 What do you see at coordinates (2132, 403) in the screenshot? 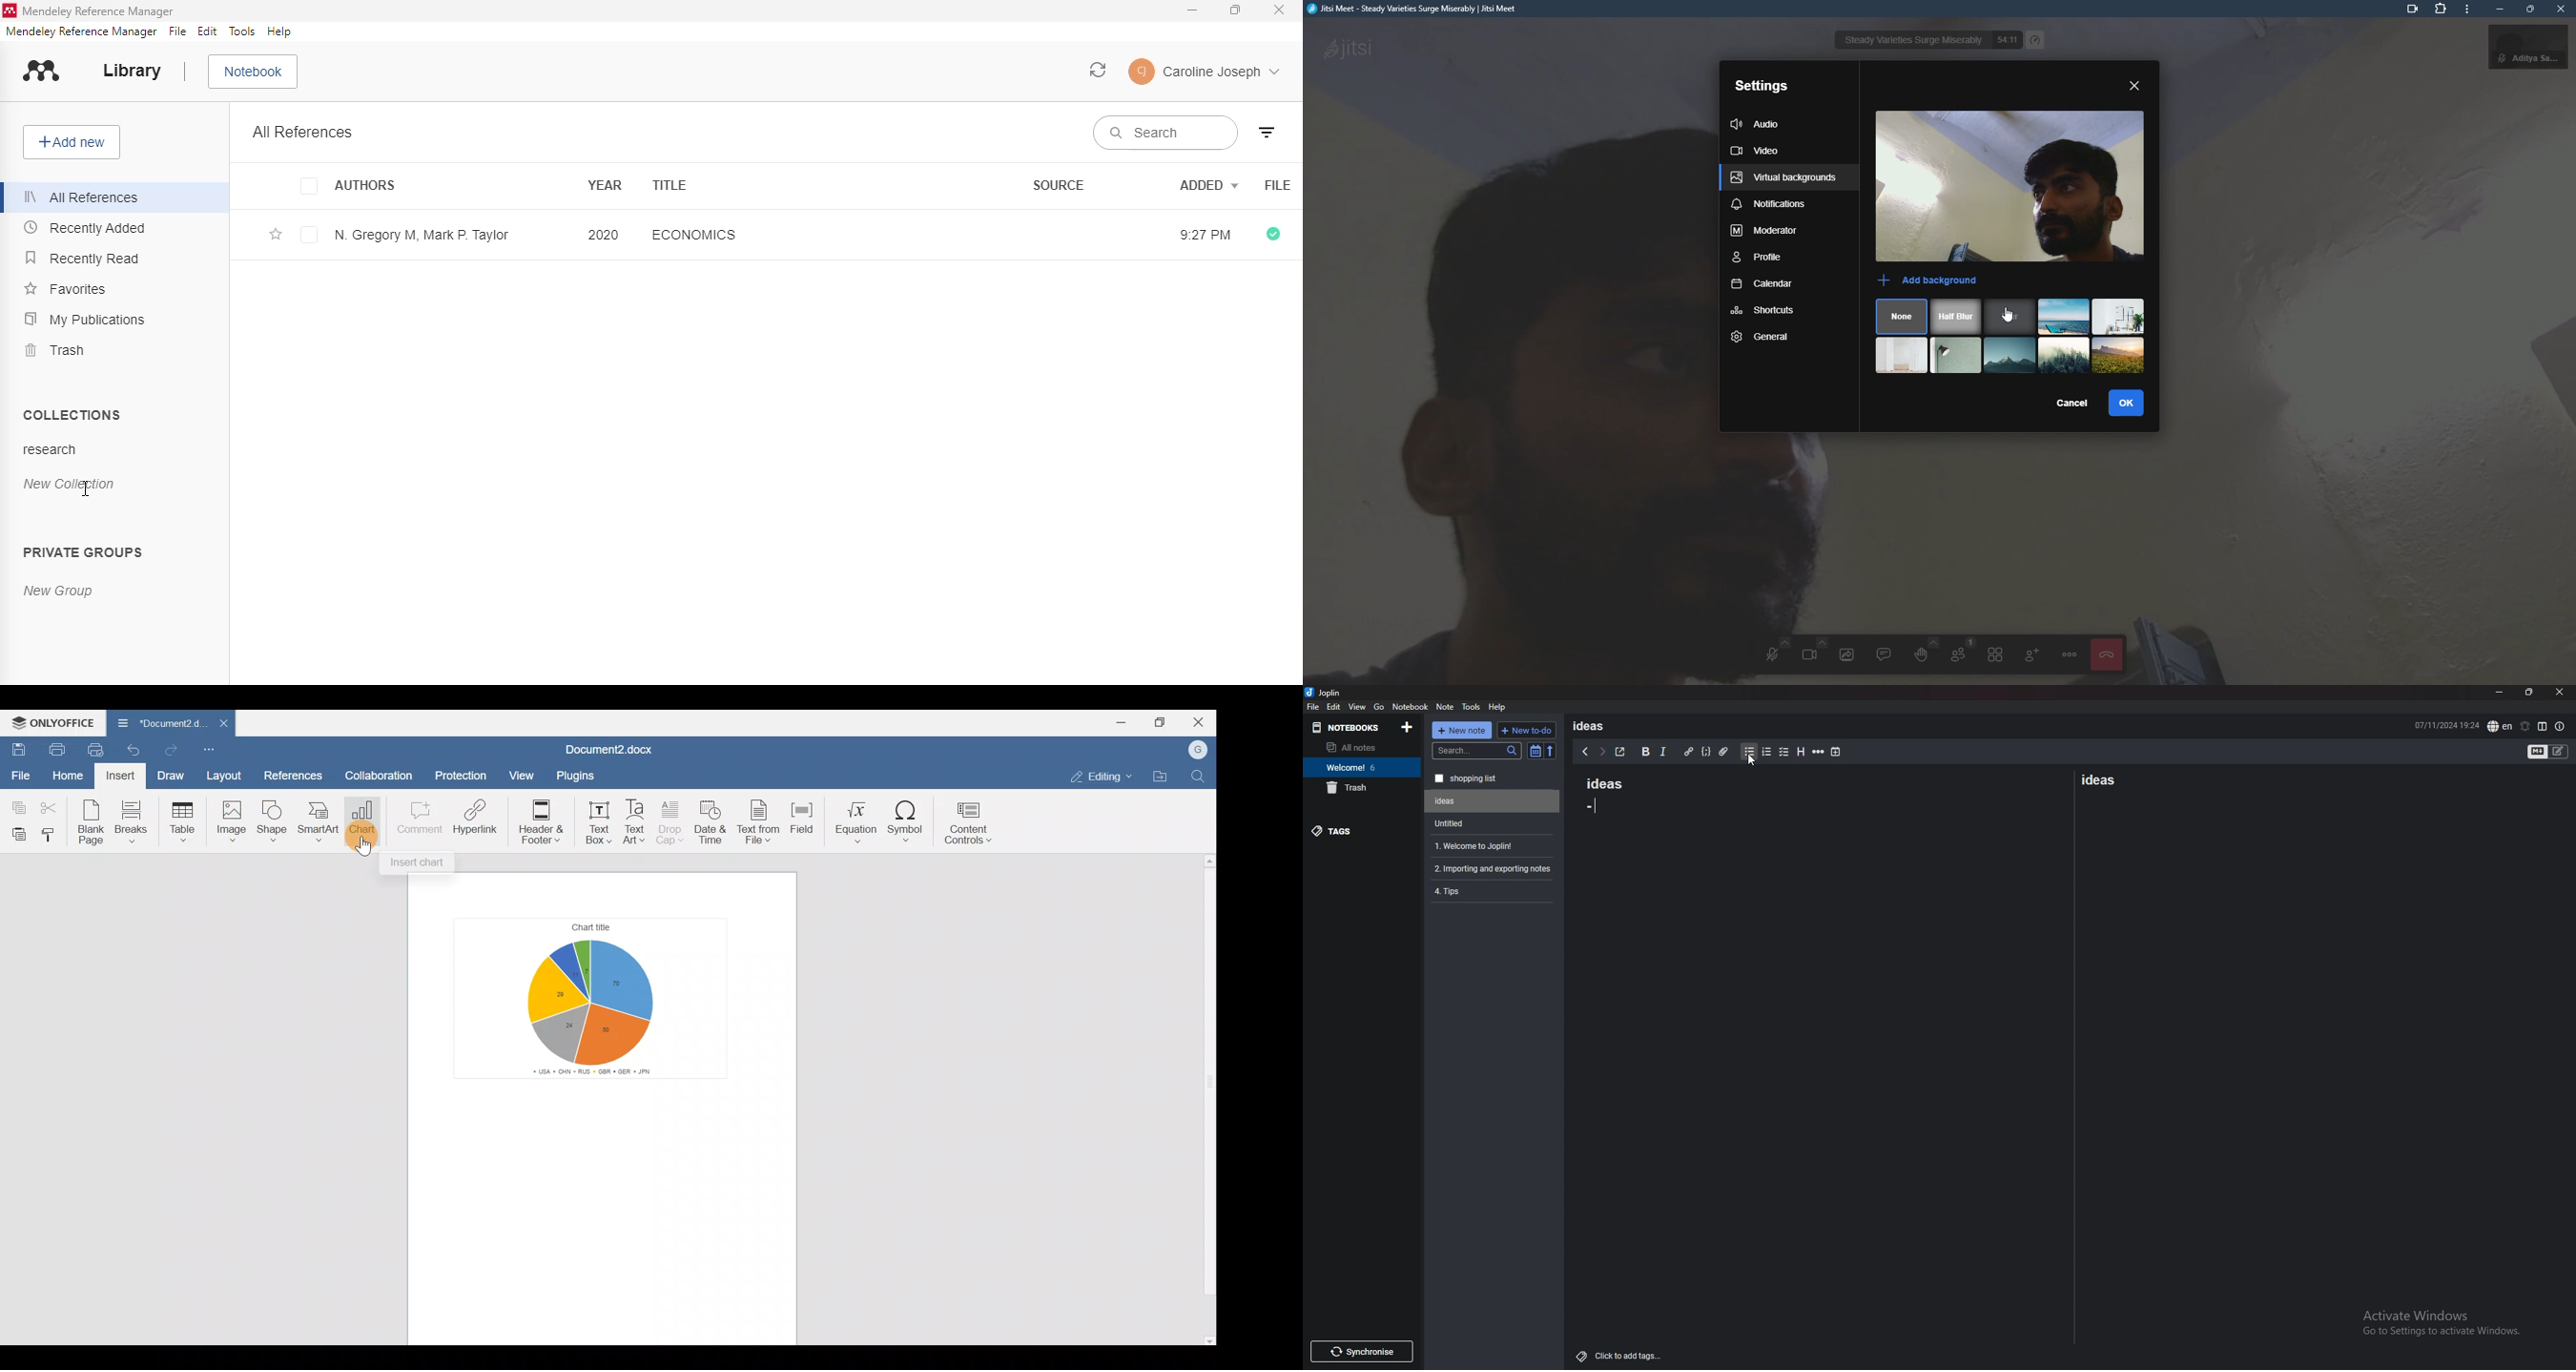
I see `ok` at bounding box center [2132, 403].